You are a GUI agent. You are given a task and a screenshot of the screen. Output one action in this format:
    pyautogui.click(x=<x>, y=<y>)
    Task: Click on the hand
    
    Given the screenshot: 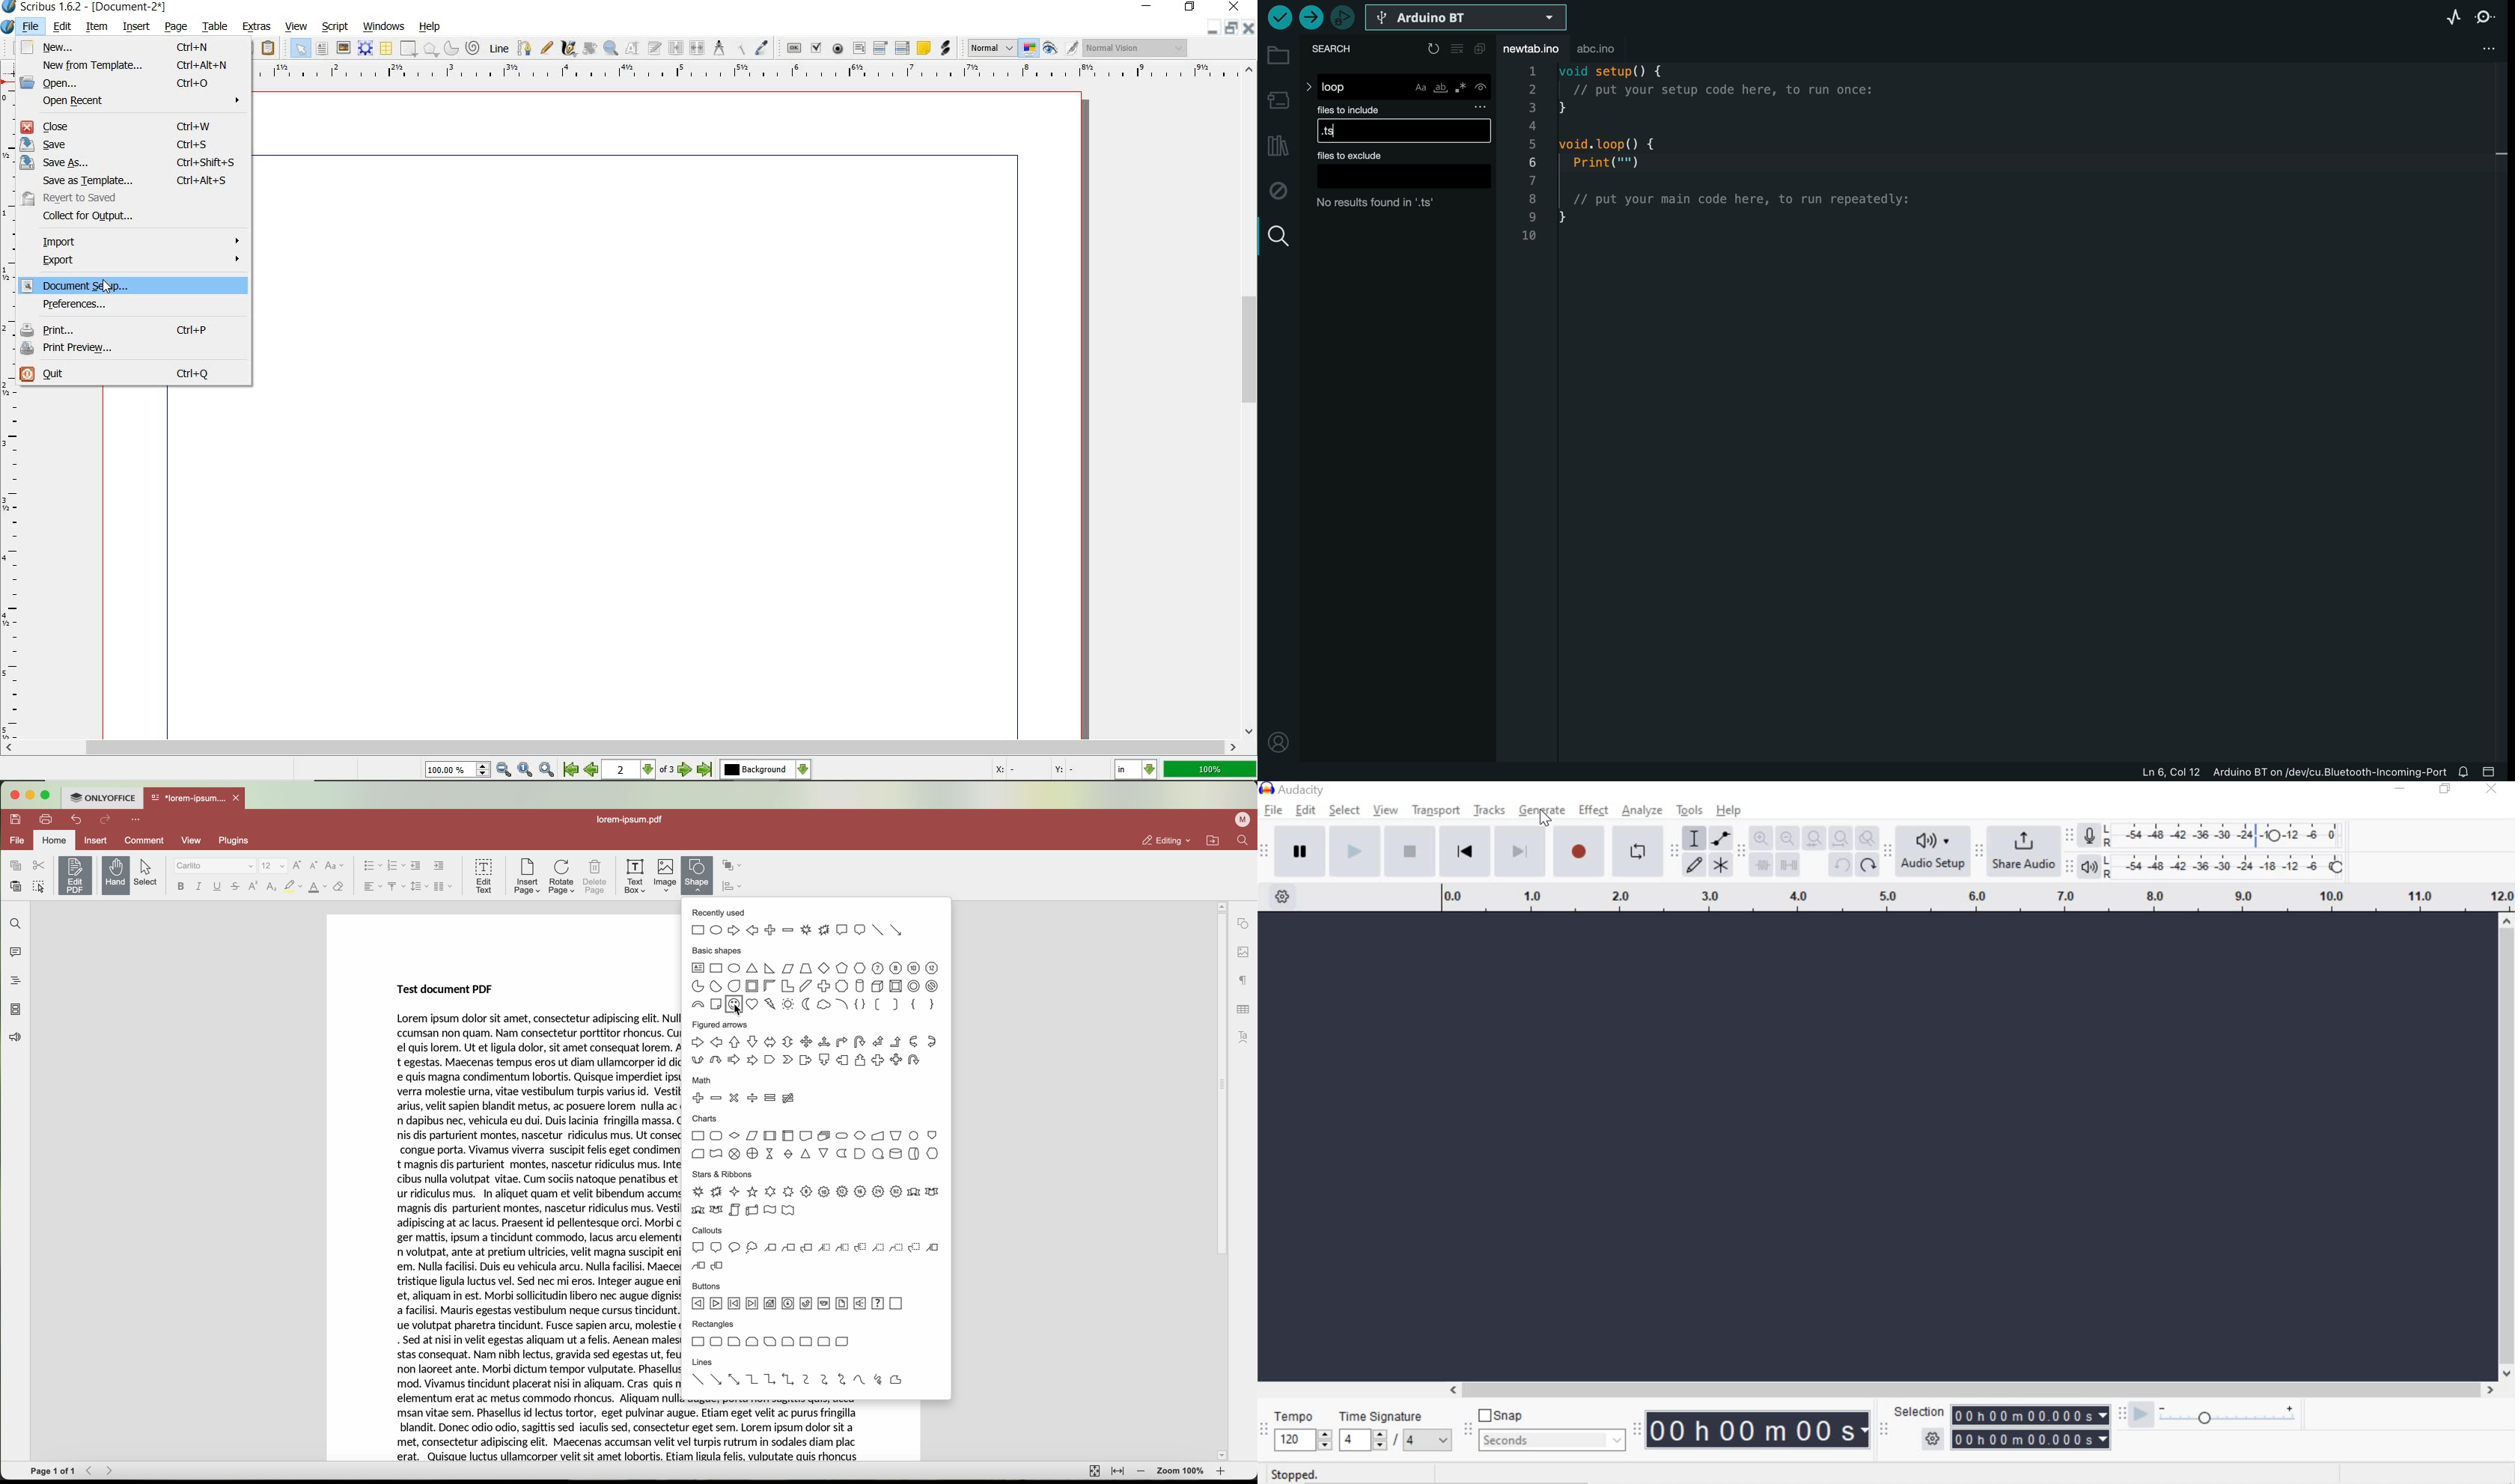 What is the action you would take?
    pyautogui.click(x=115, y=875)
    